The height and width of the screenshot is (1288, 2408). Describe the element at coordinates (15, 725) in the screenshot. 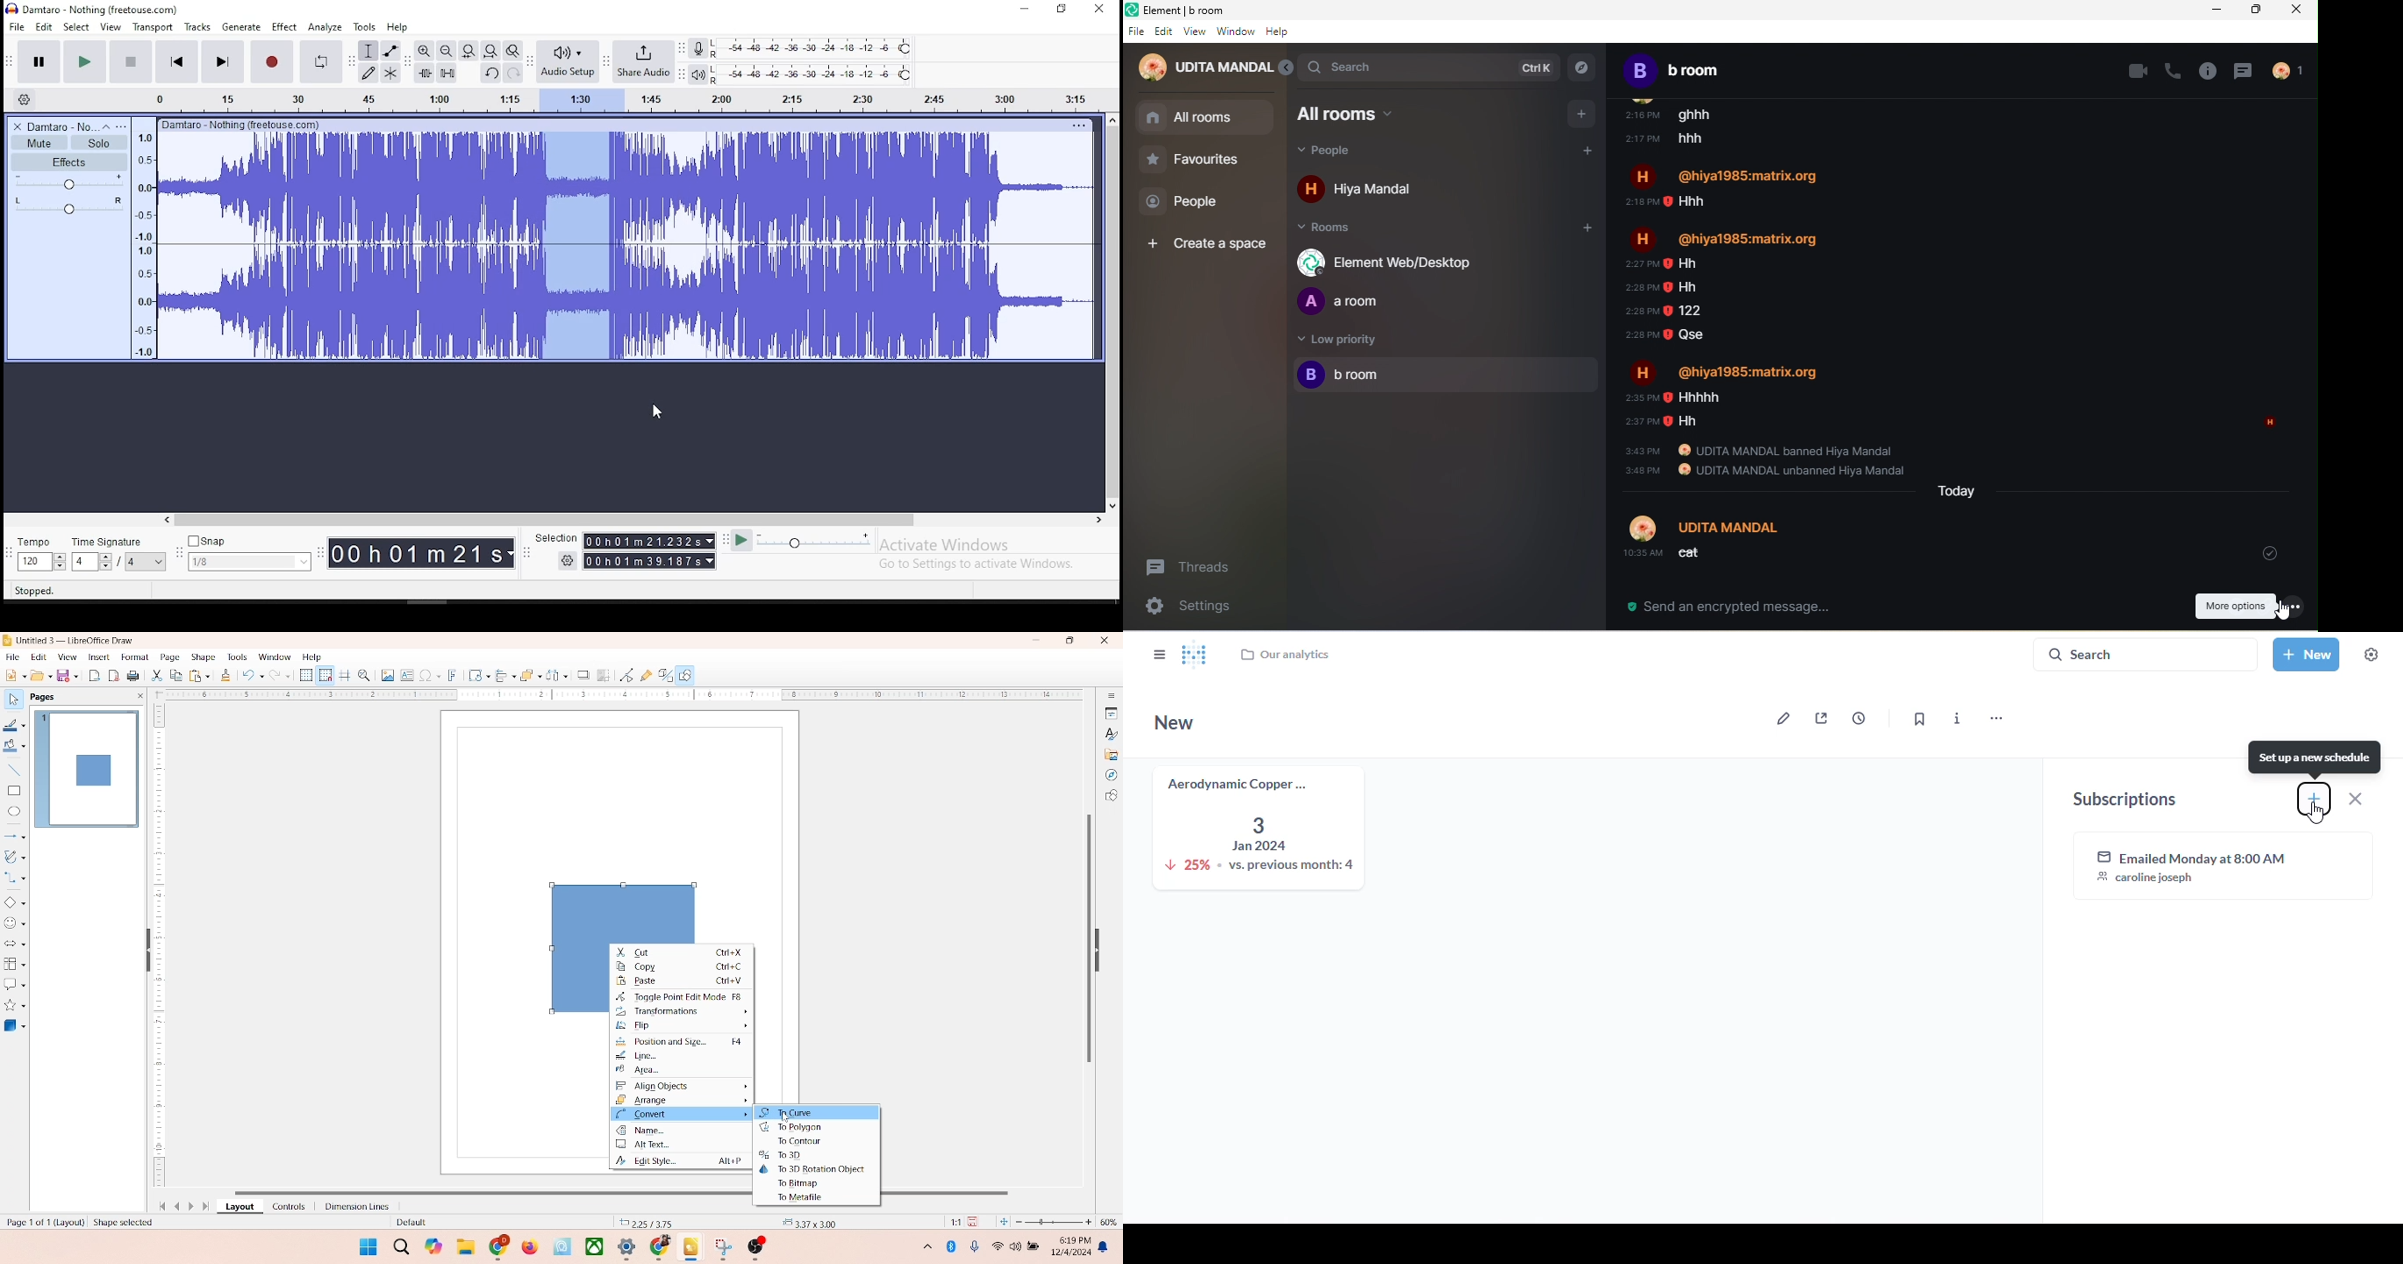

I see `line color` at that location.